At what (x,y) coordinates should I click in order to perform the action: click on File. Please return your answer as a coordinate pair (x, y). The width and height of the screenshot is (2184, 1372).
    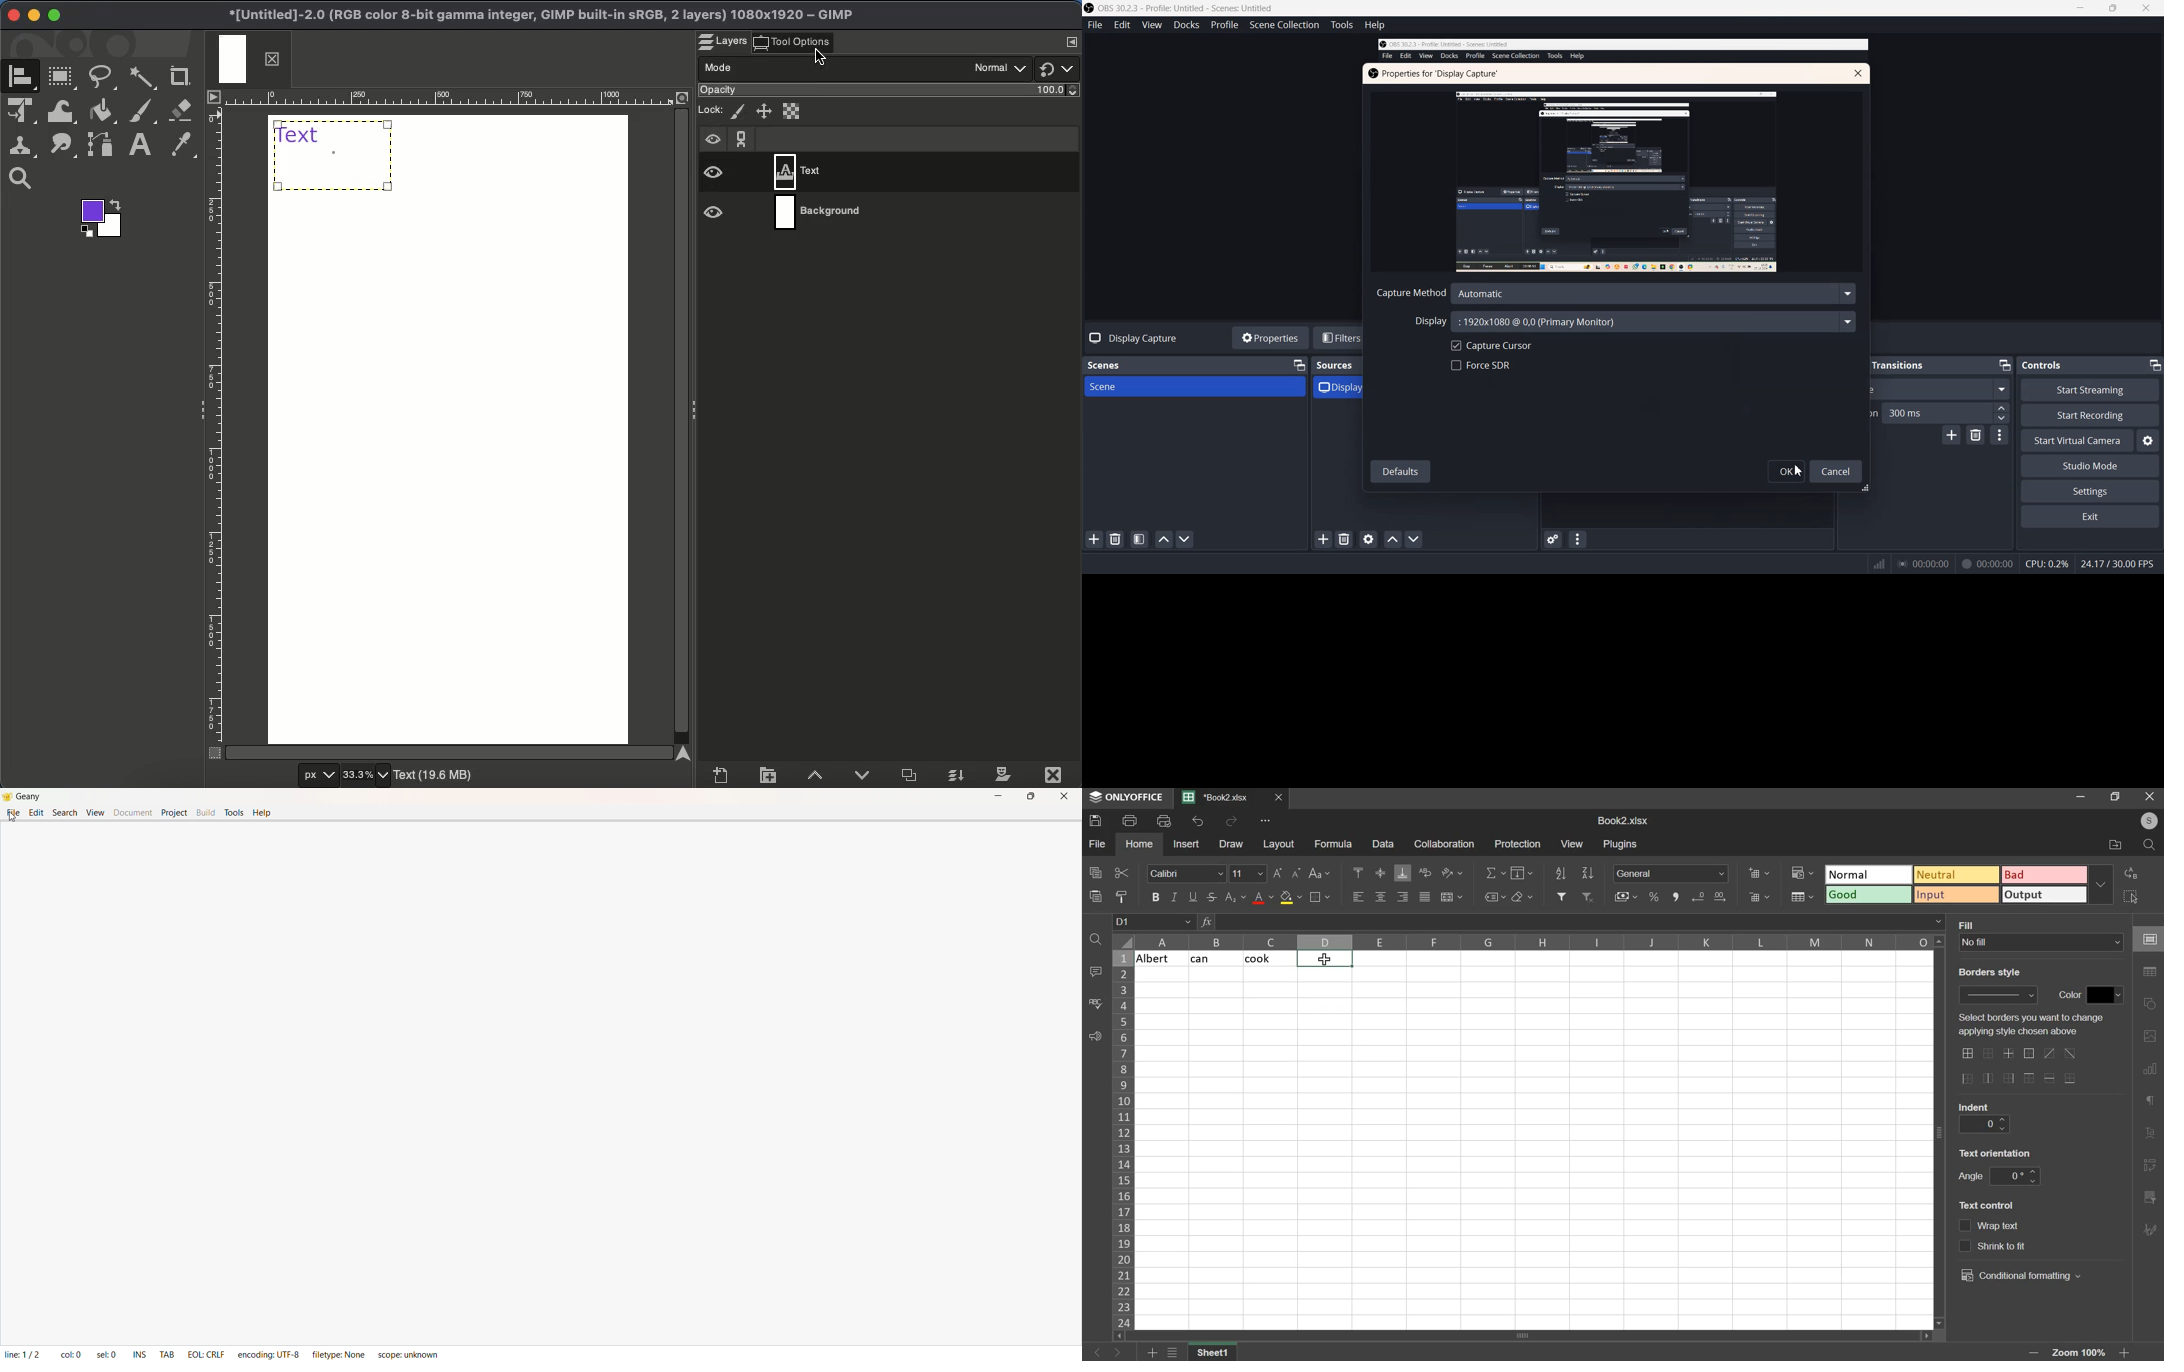
    Looking at the image, I should click on (1094, 24).